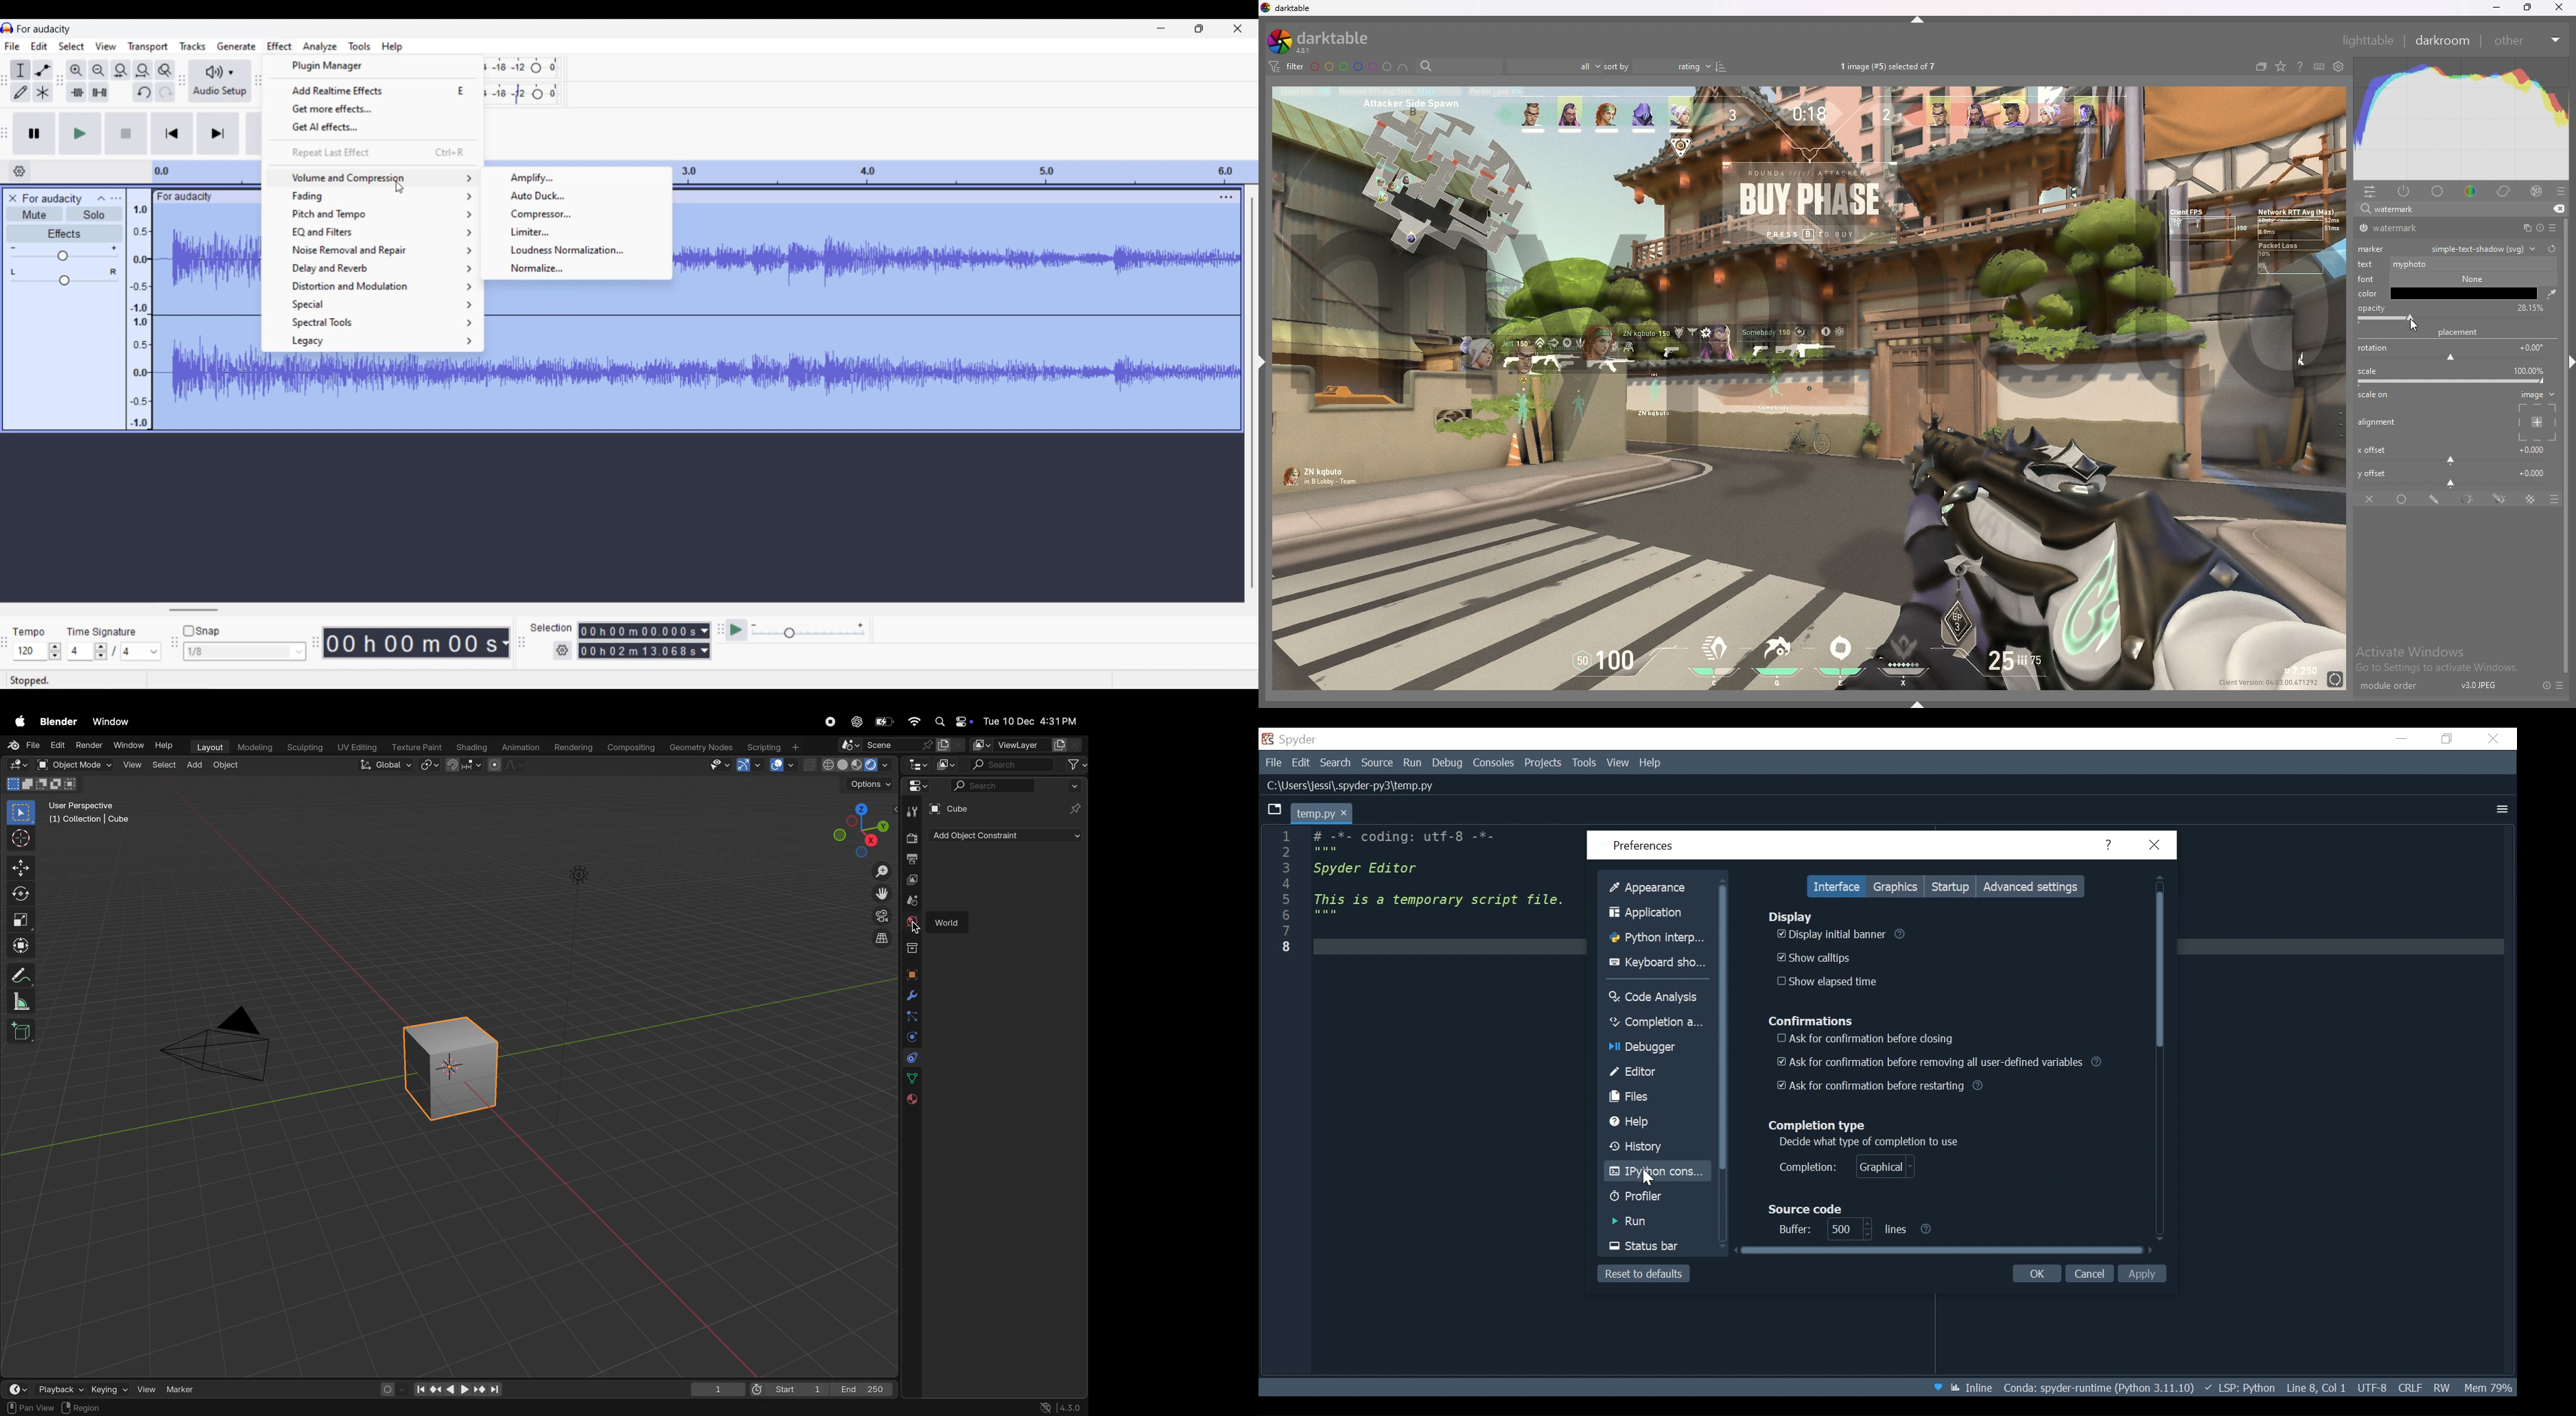 The height and width of the screenshot is (1428, 2576). I want to click on Conda Environment Indicator, so click(2121, 1386).